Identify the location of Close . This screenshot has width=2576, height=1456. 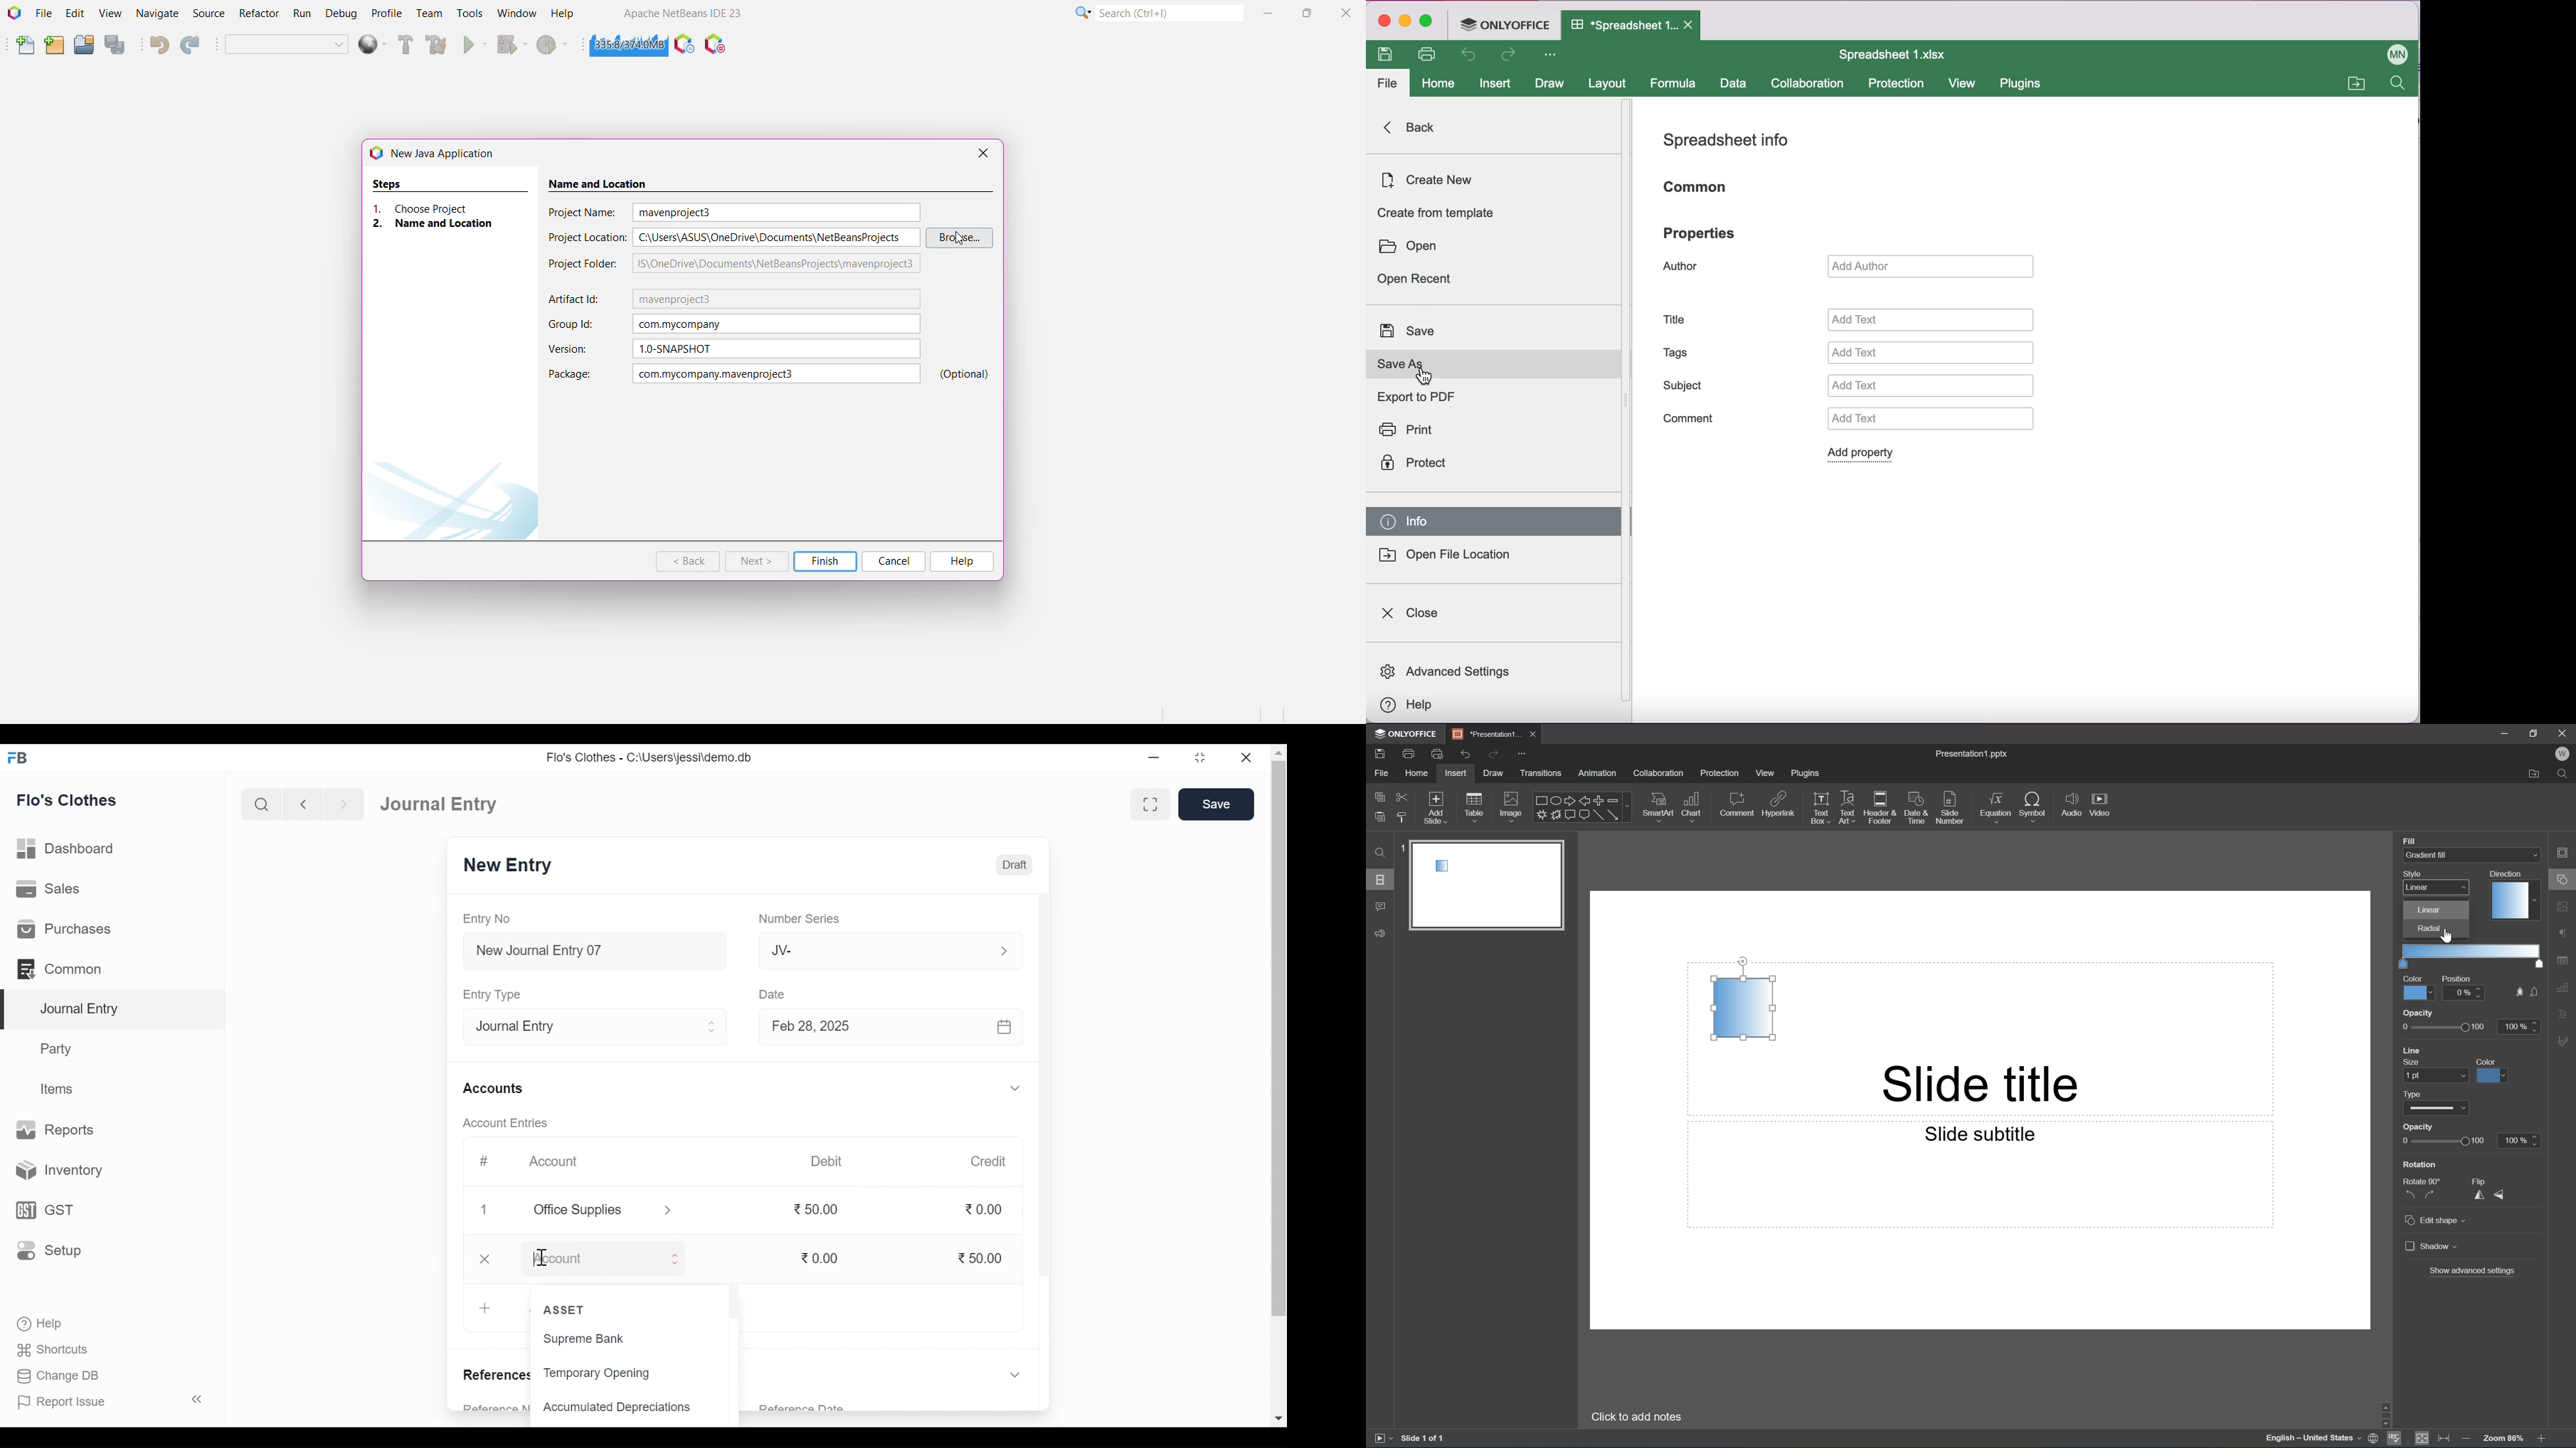
(483, 1259).